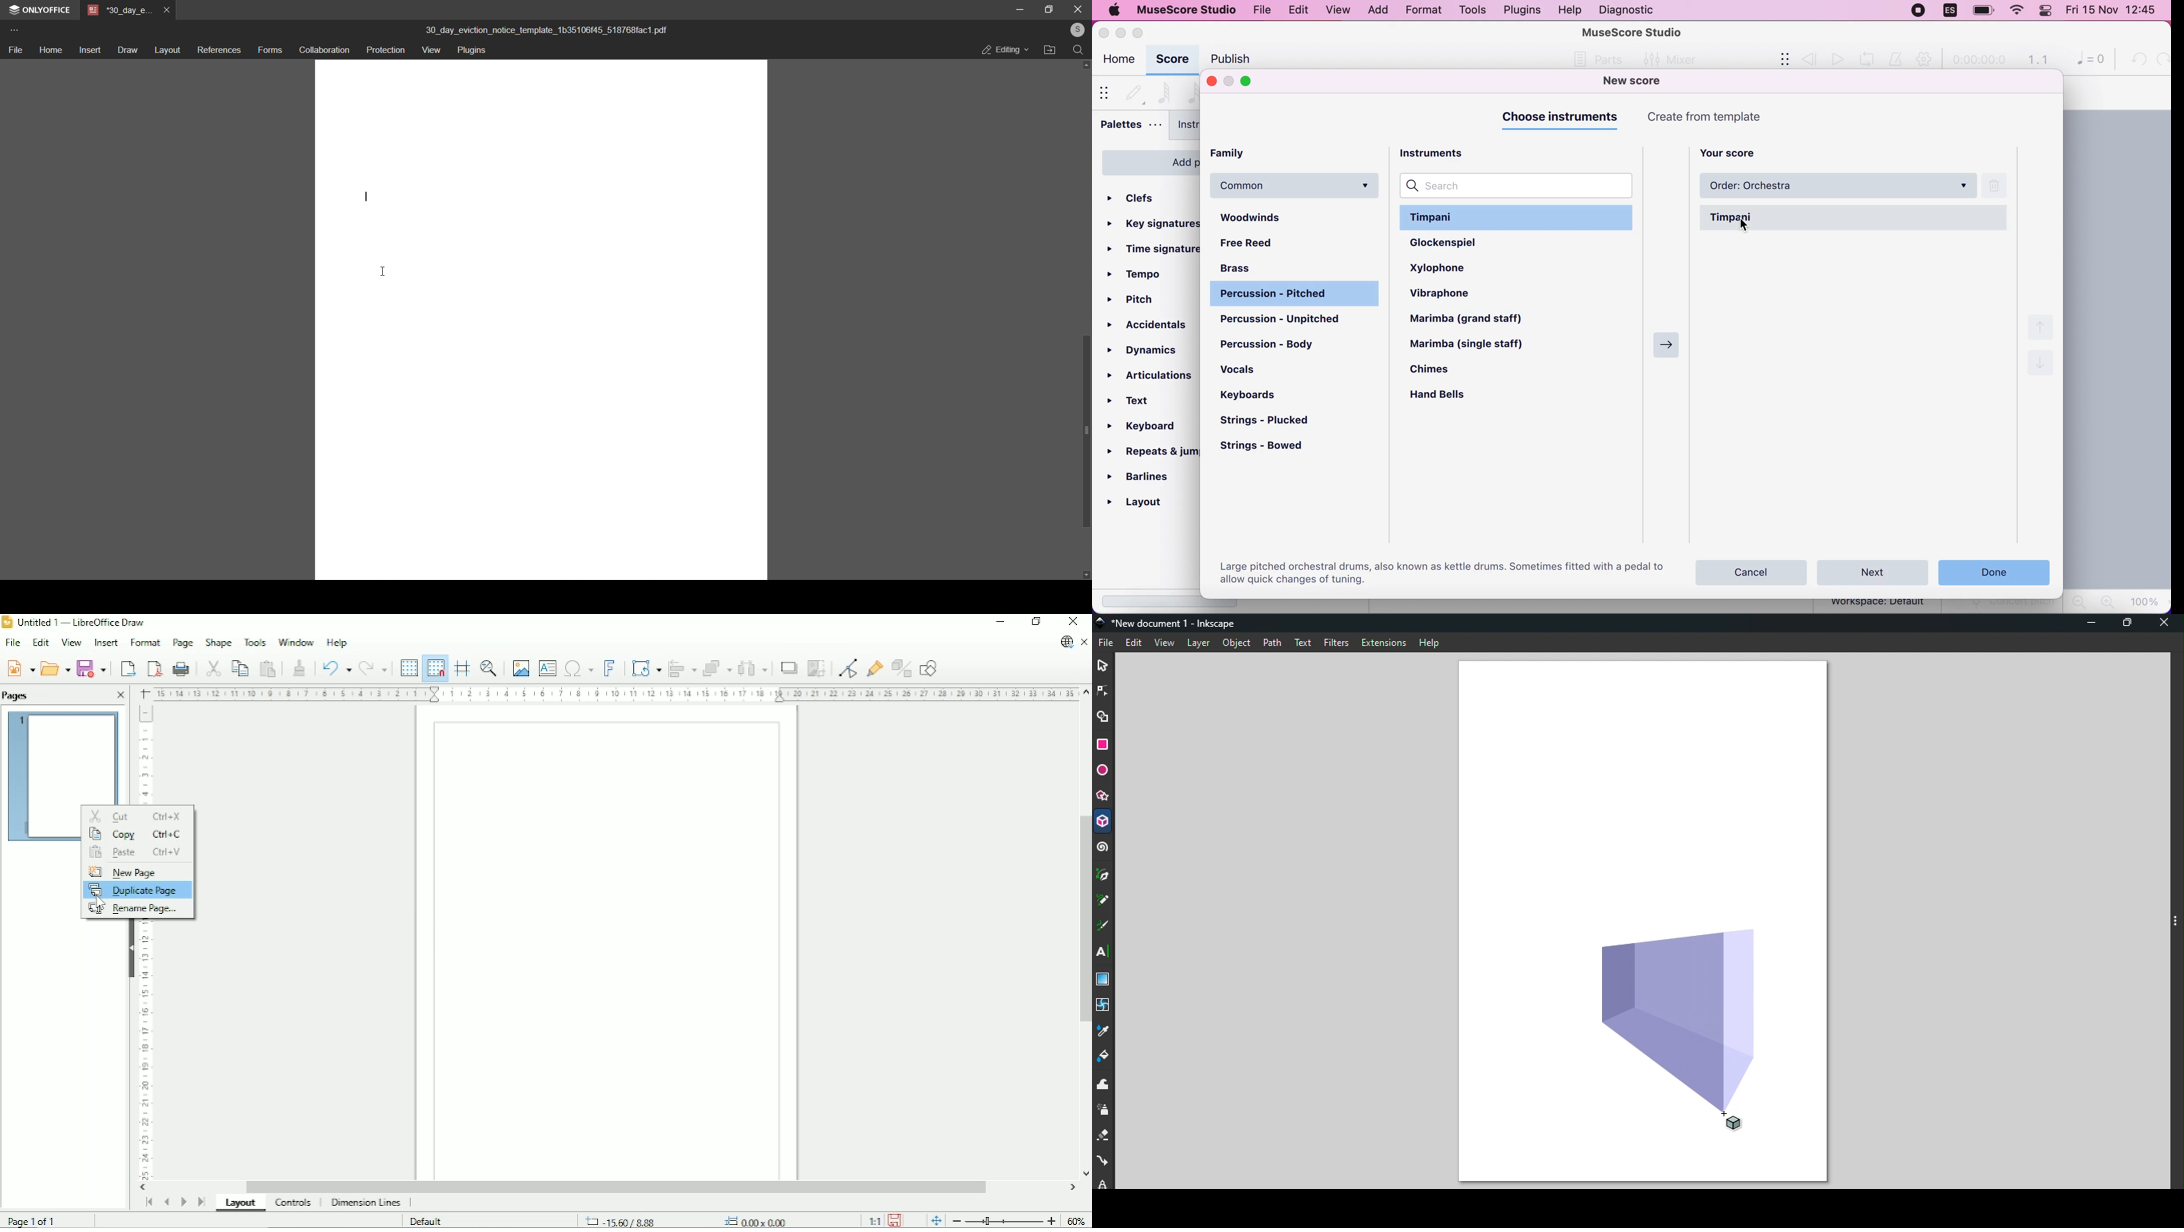 This screenshot has height=1232, width=2184. Describe the element at coordinates (1198, 644) in the screenshot. I see `Layer` at that location.